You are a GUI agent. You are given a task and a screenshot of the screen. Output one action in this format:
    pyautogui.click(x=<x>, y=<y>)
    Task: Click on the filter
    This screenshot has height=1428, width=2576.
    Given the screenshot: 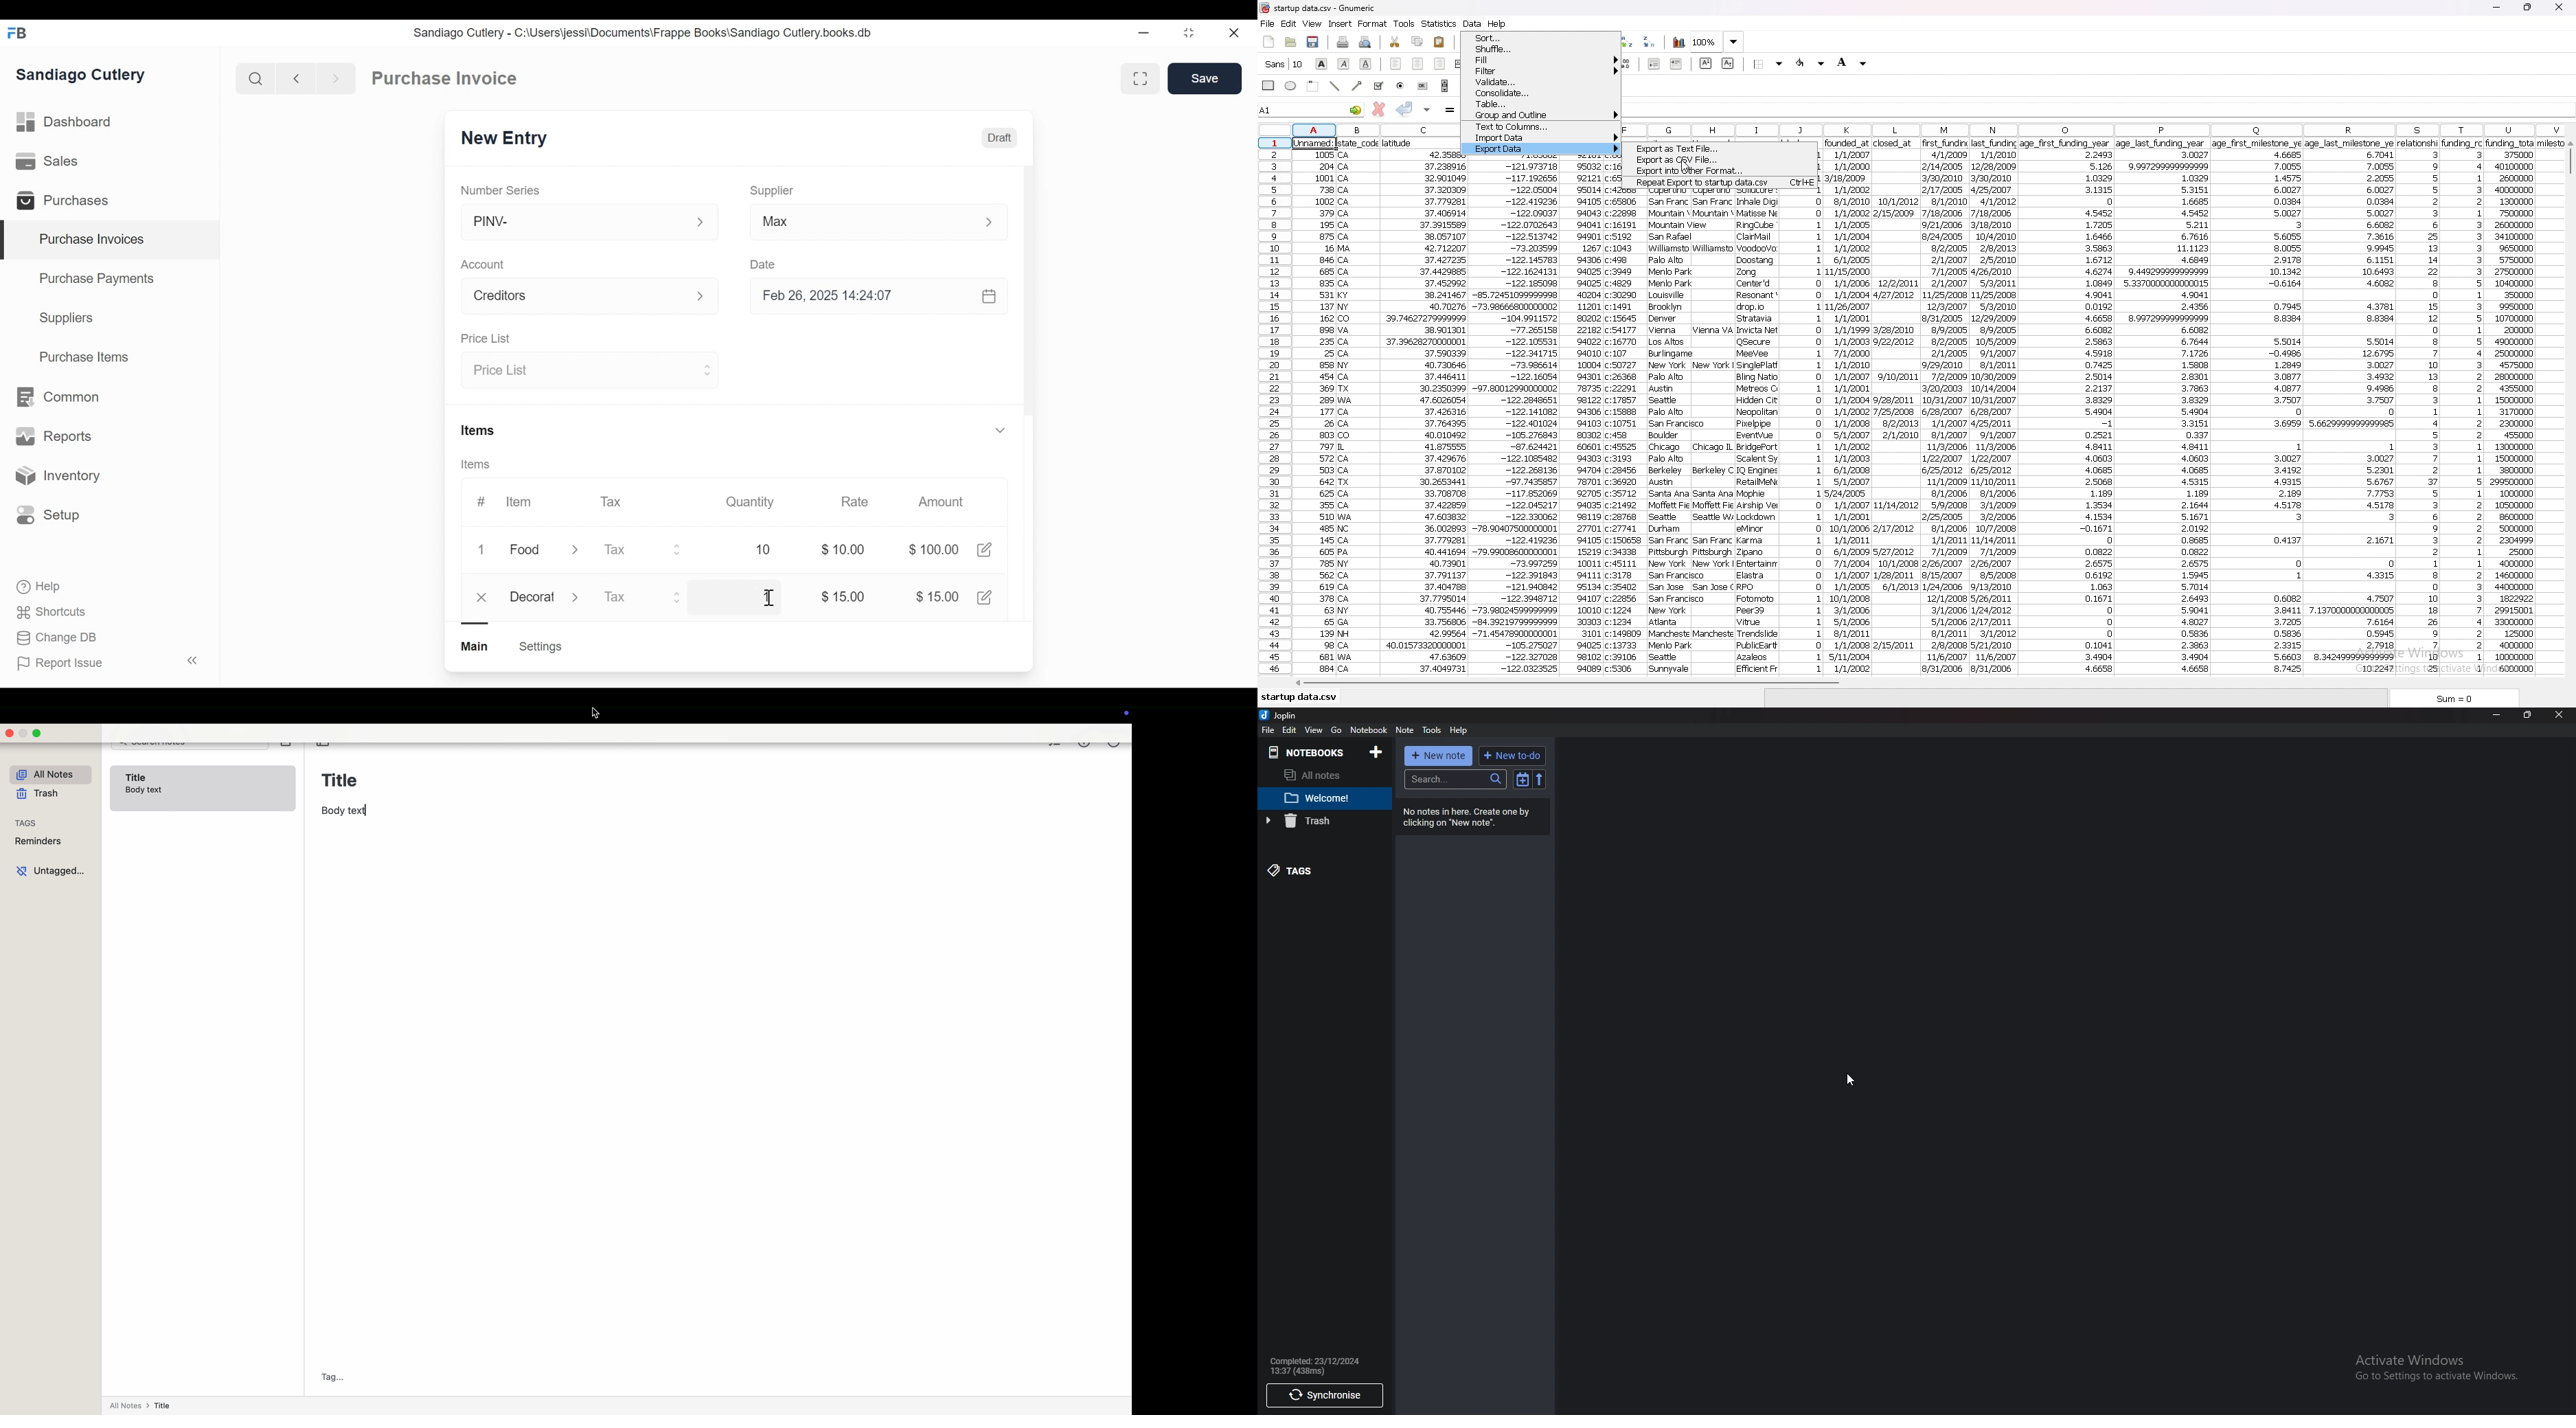 What is the action you would take?
    pyautogui.click(x=1541, y=71)
    